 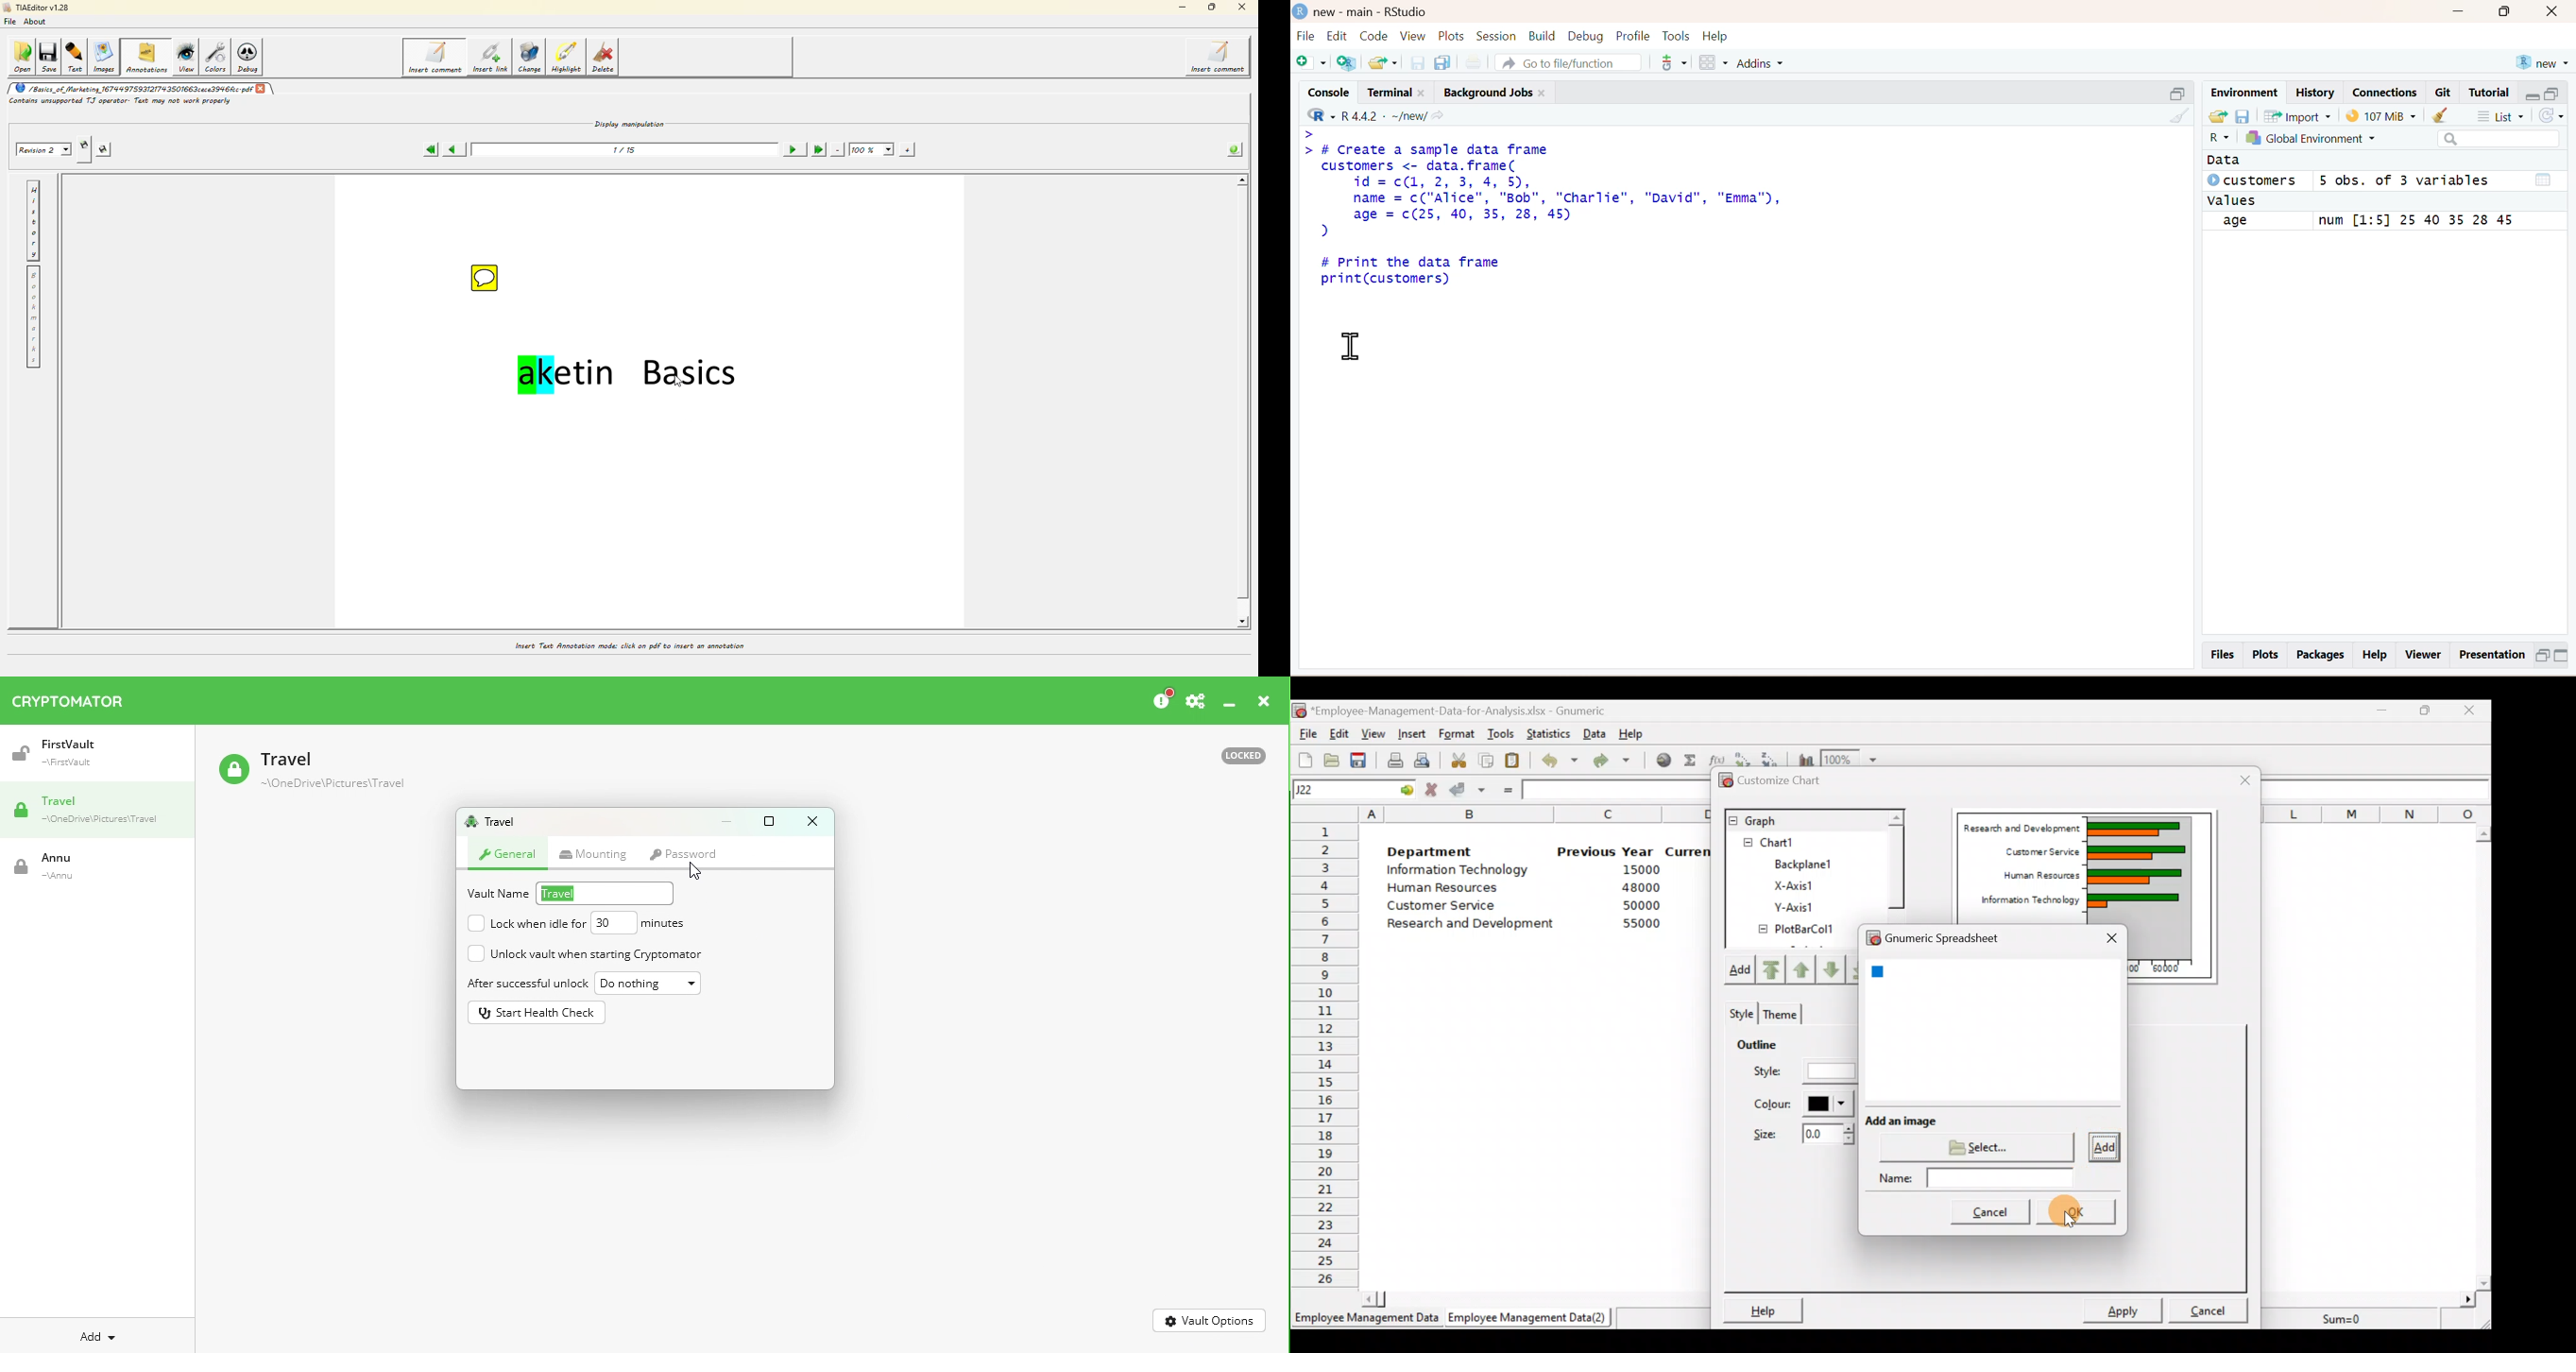 I want to click on List, so click(x=2504, y=116).